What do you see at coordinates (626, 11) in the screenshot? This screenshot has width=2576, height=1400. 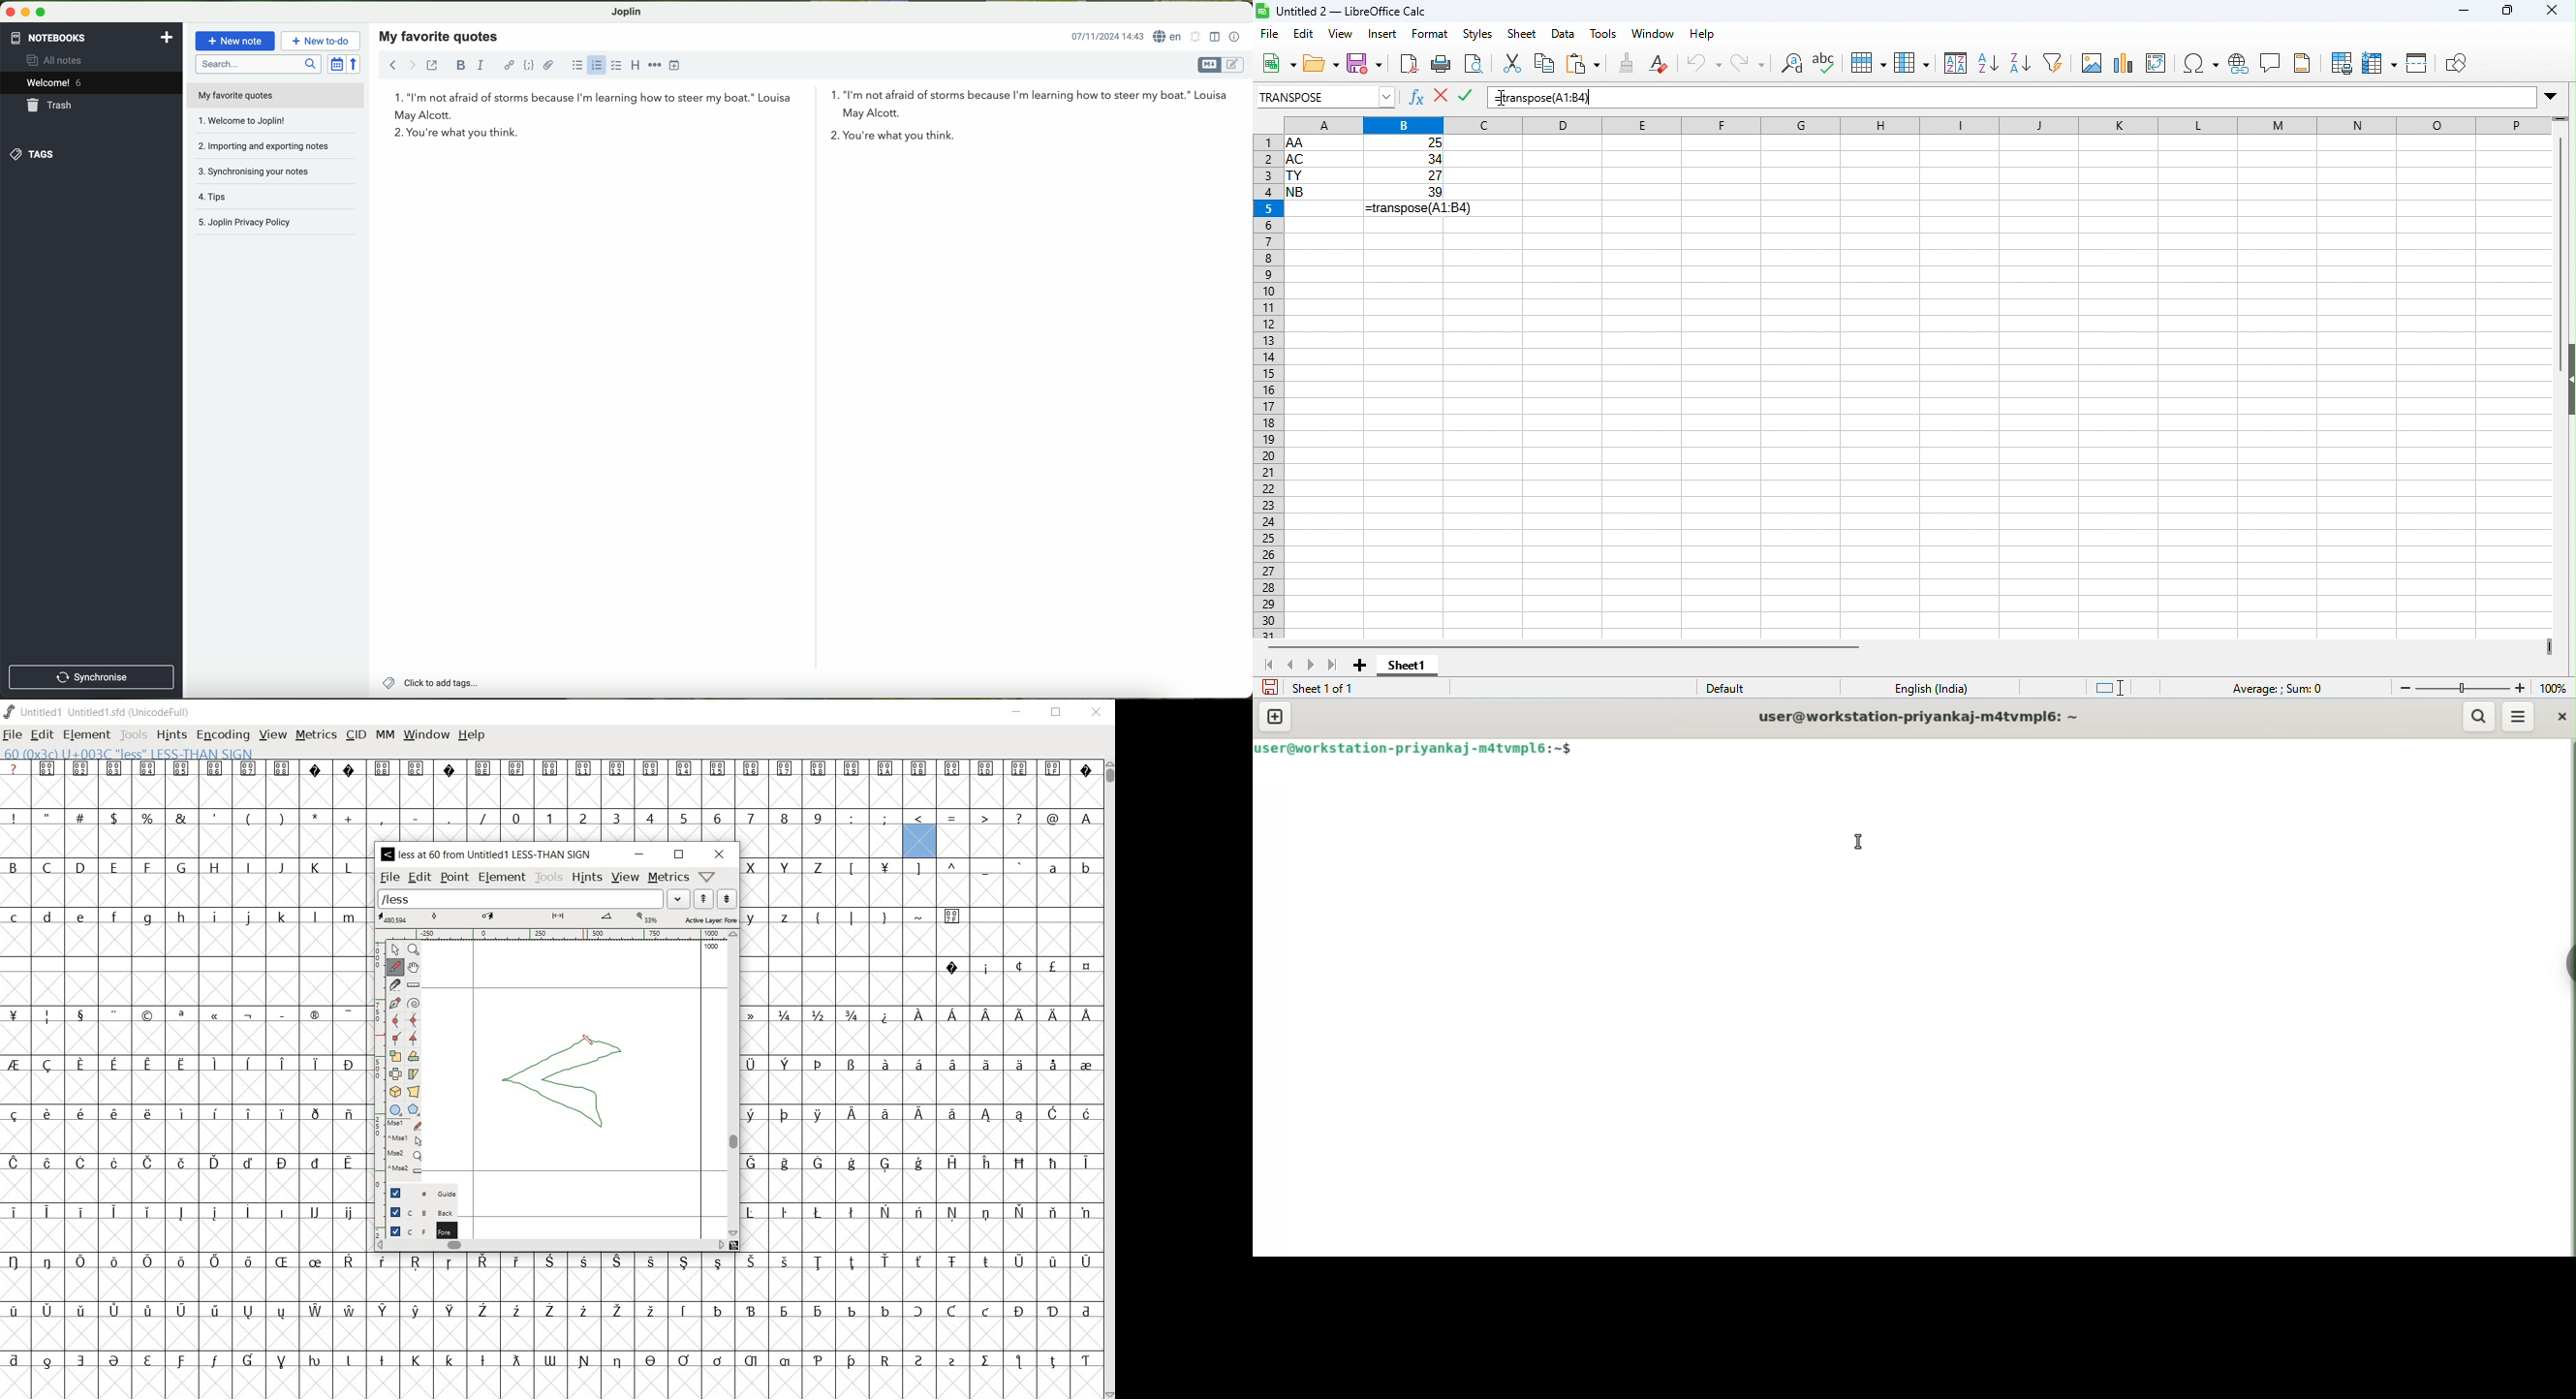 I see `Joplin` at bounding box center [626, 11].